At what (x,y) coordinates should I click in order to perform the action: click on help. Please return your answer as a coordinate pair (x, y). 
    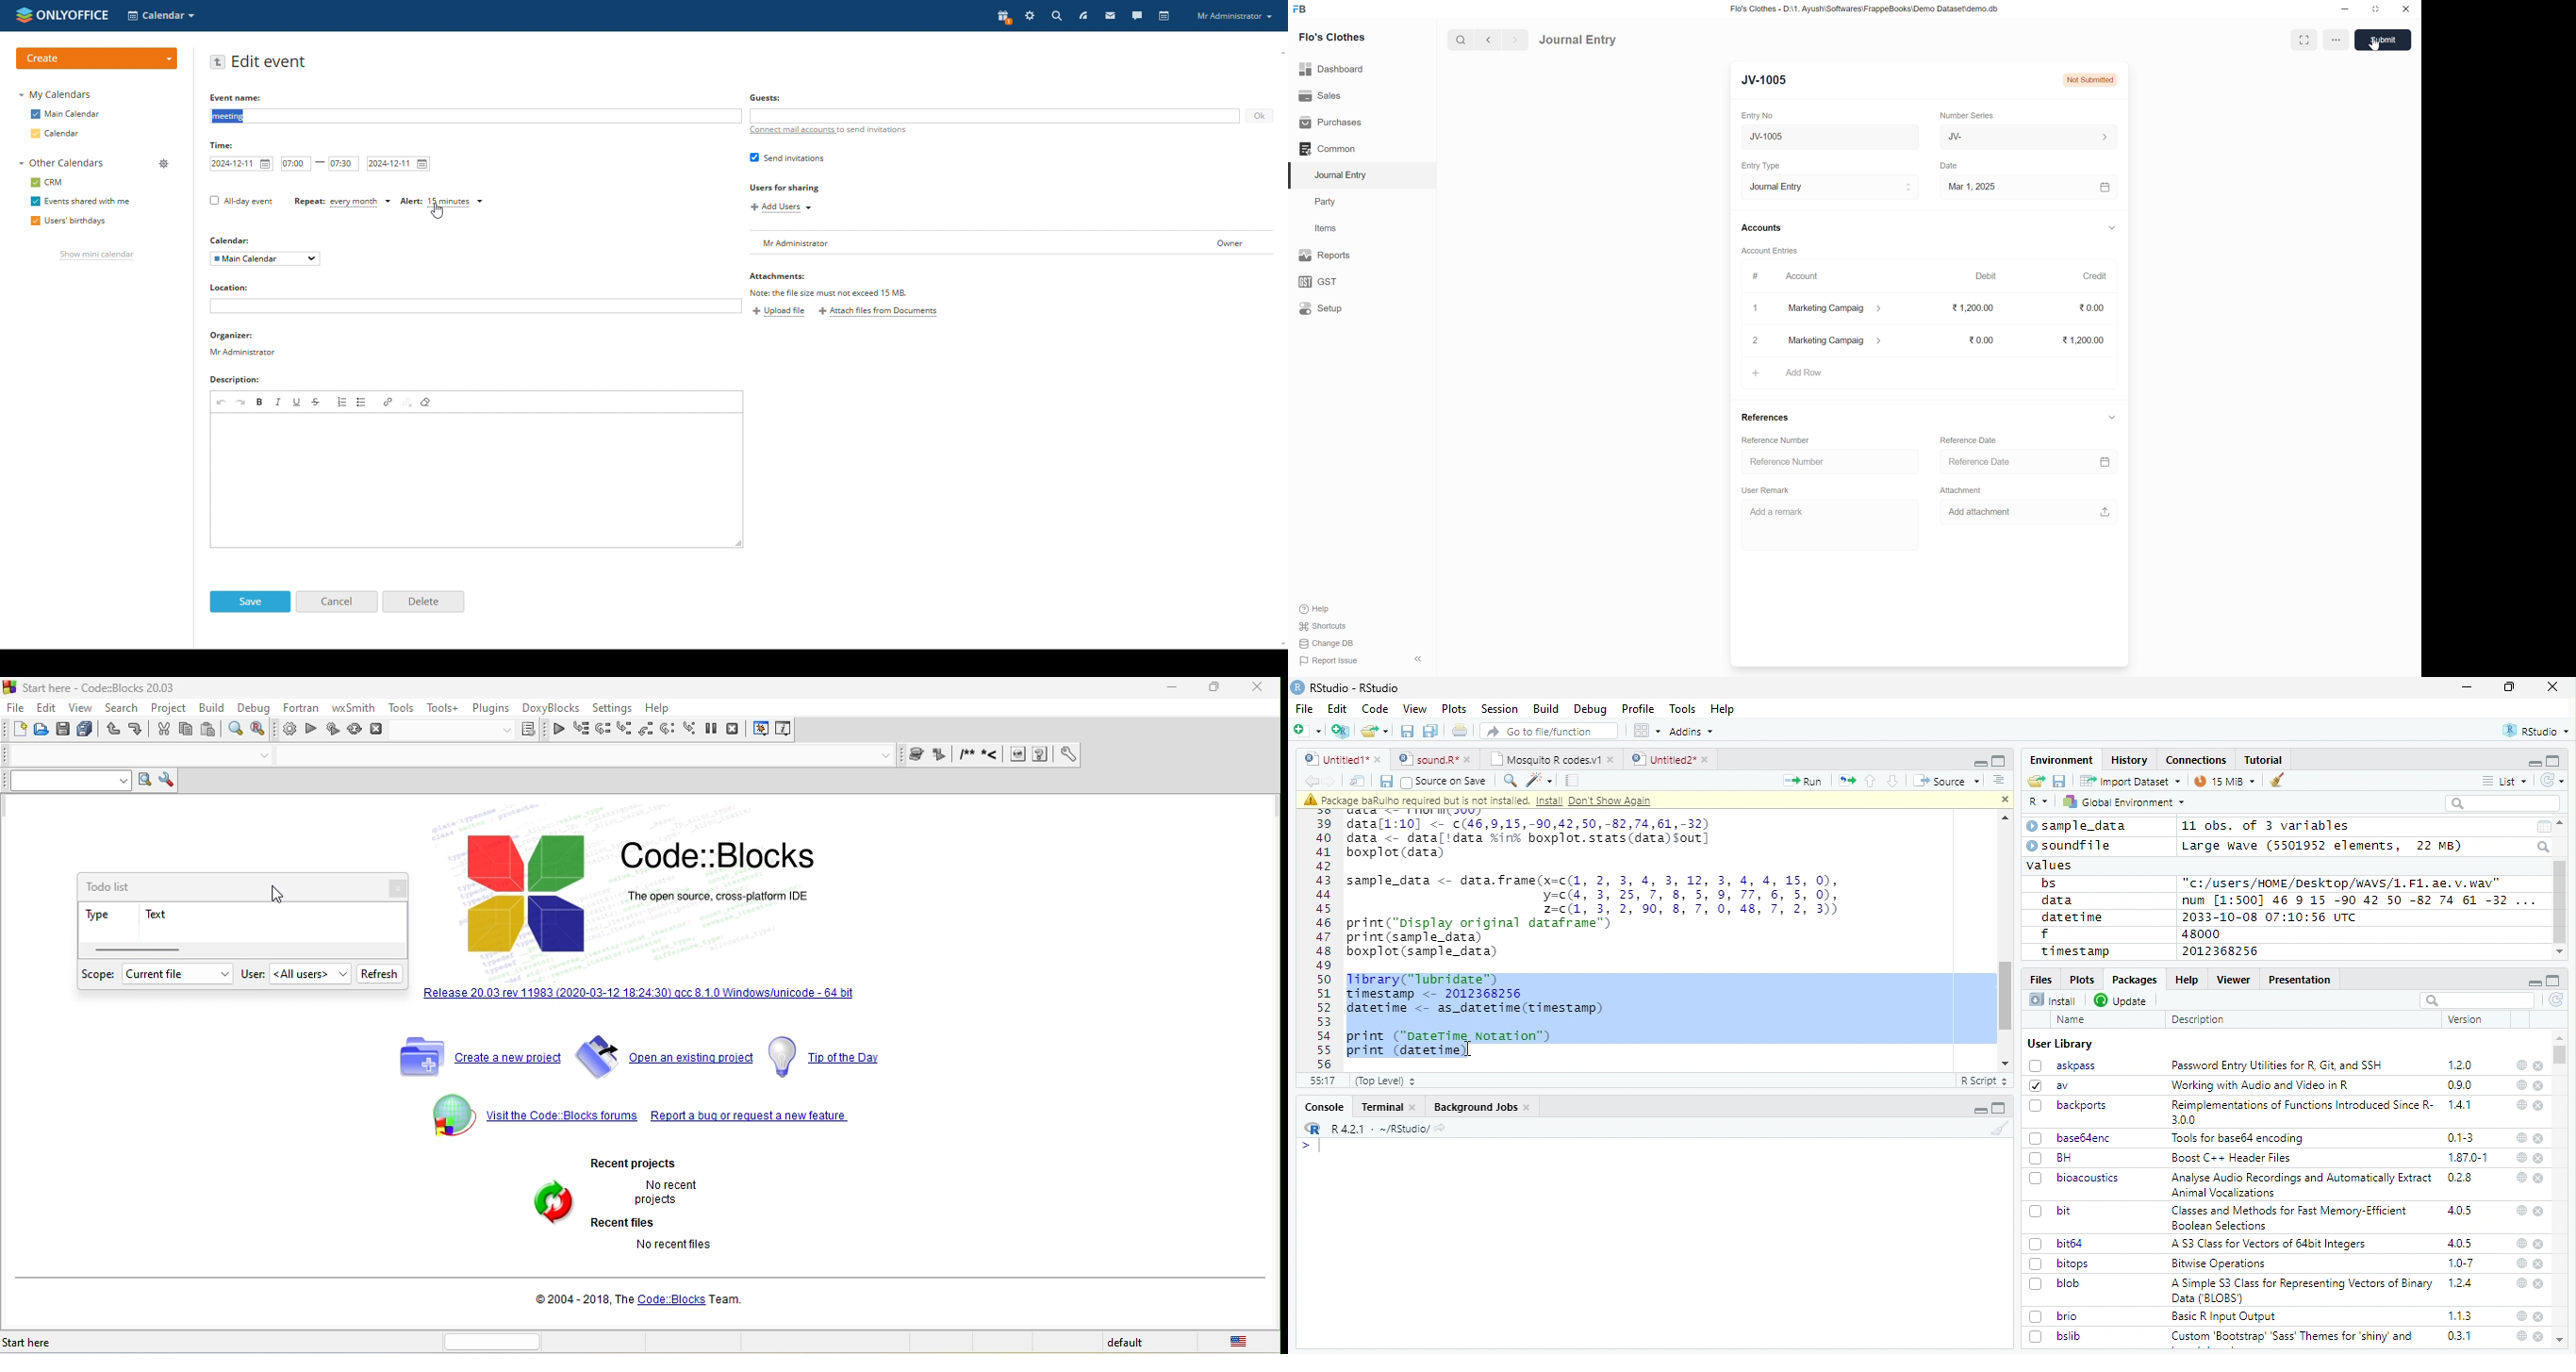
    Looking at the image, I should click on (2520, 1243).